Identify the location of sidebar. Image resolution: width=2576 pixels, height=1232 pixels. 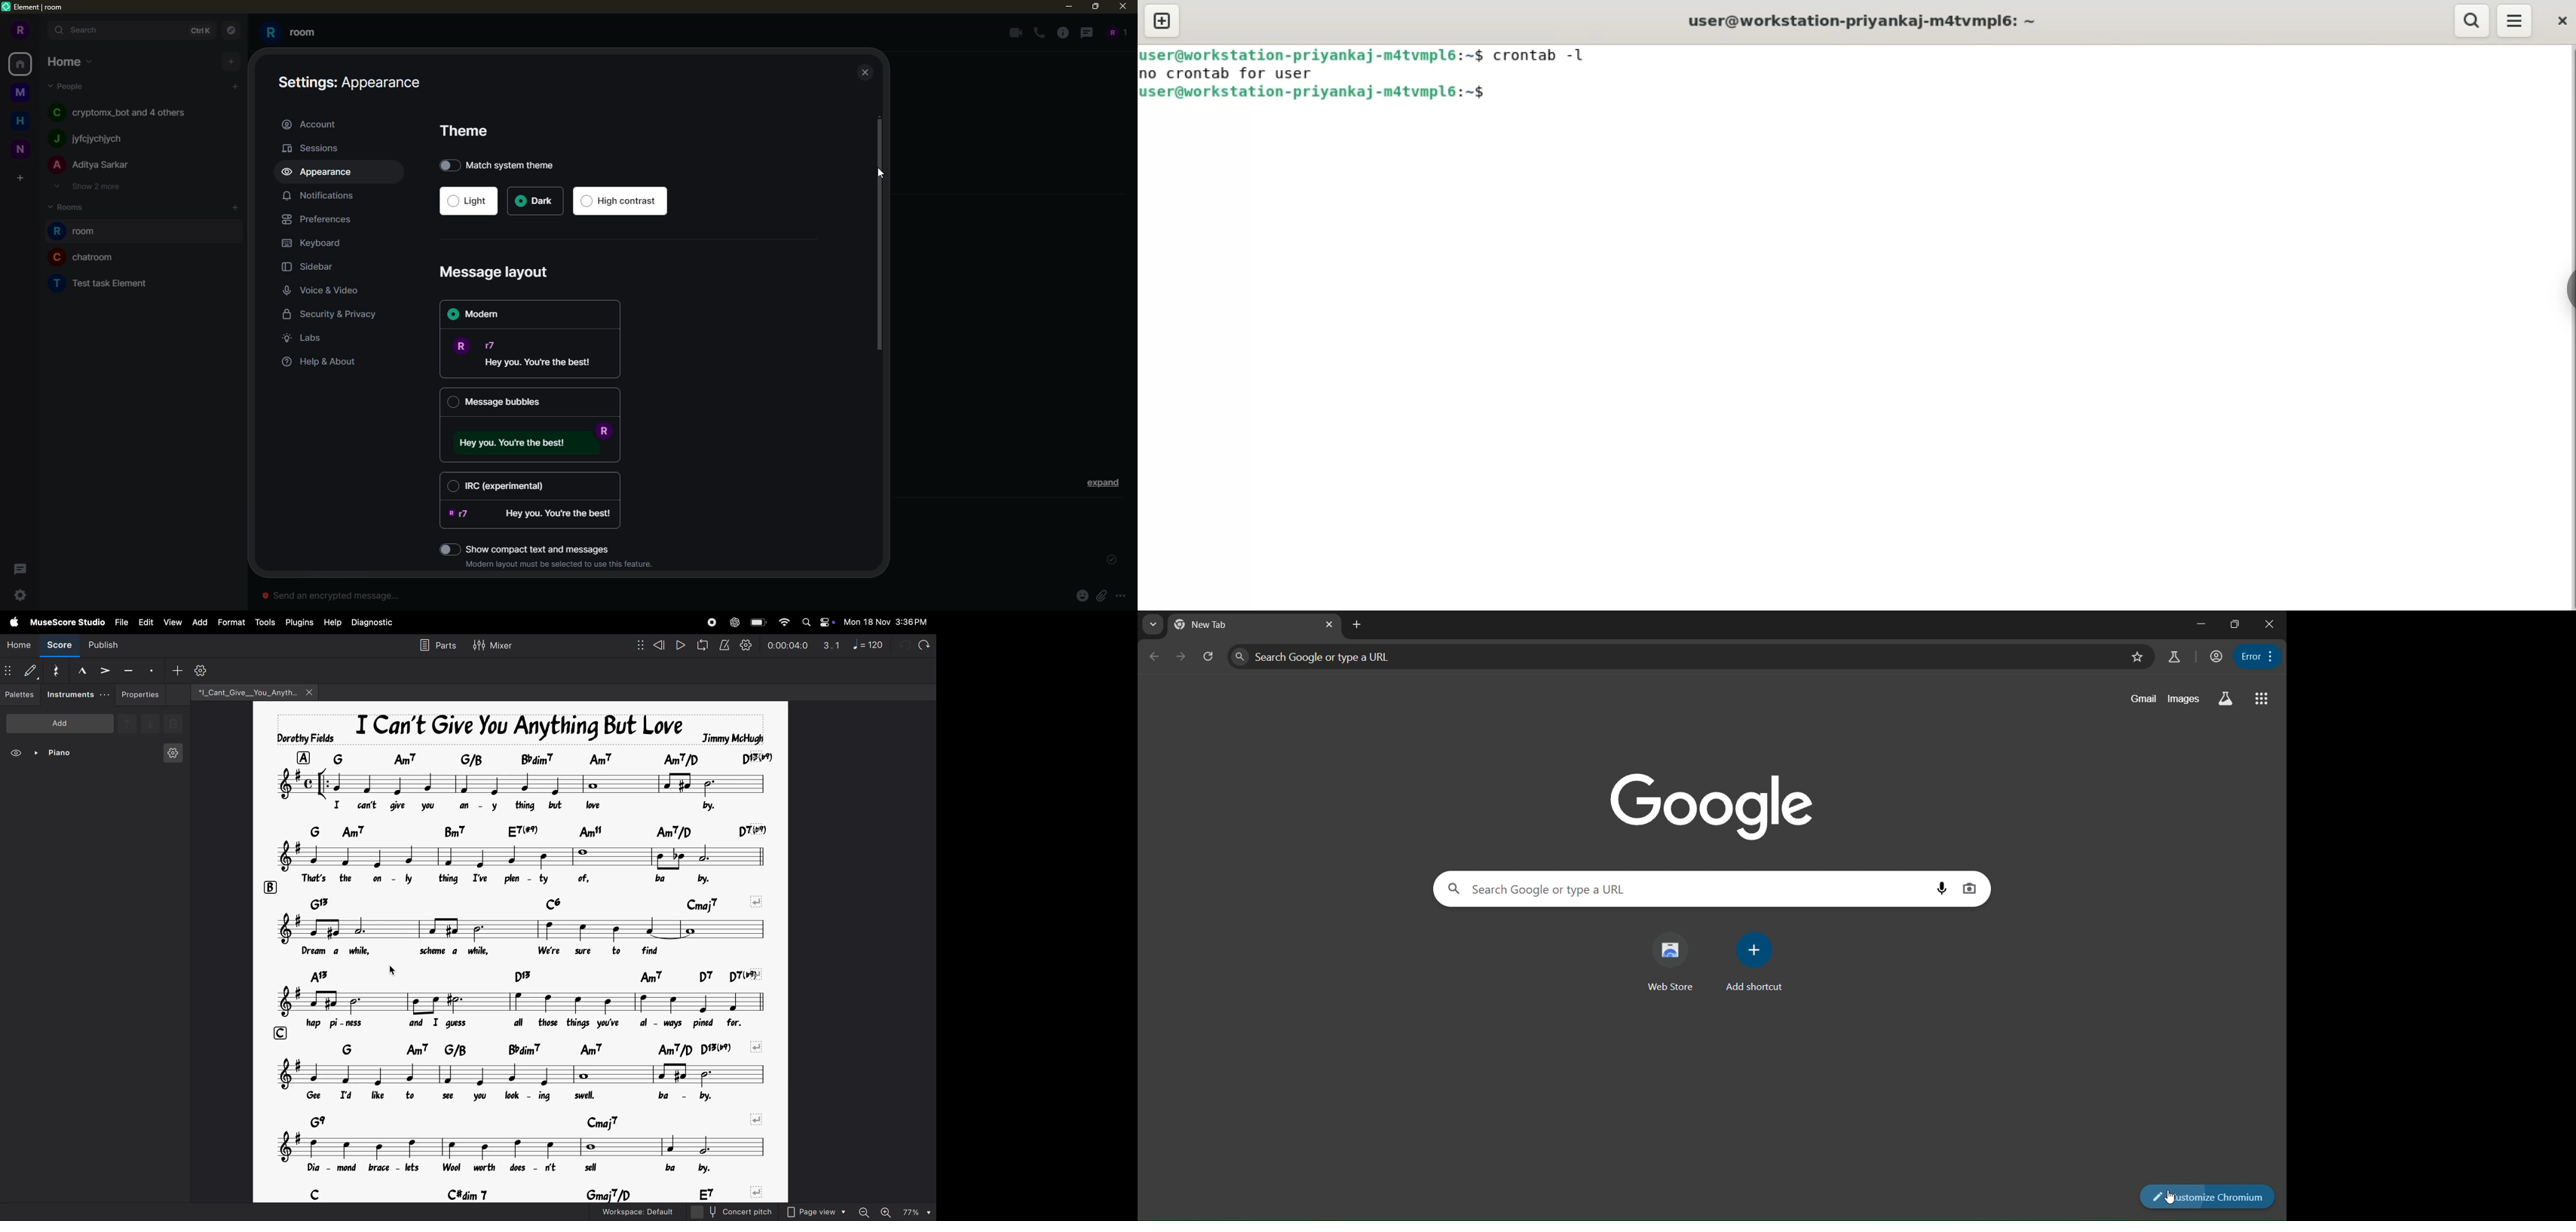
(313, 268).